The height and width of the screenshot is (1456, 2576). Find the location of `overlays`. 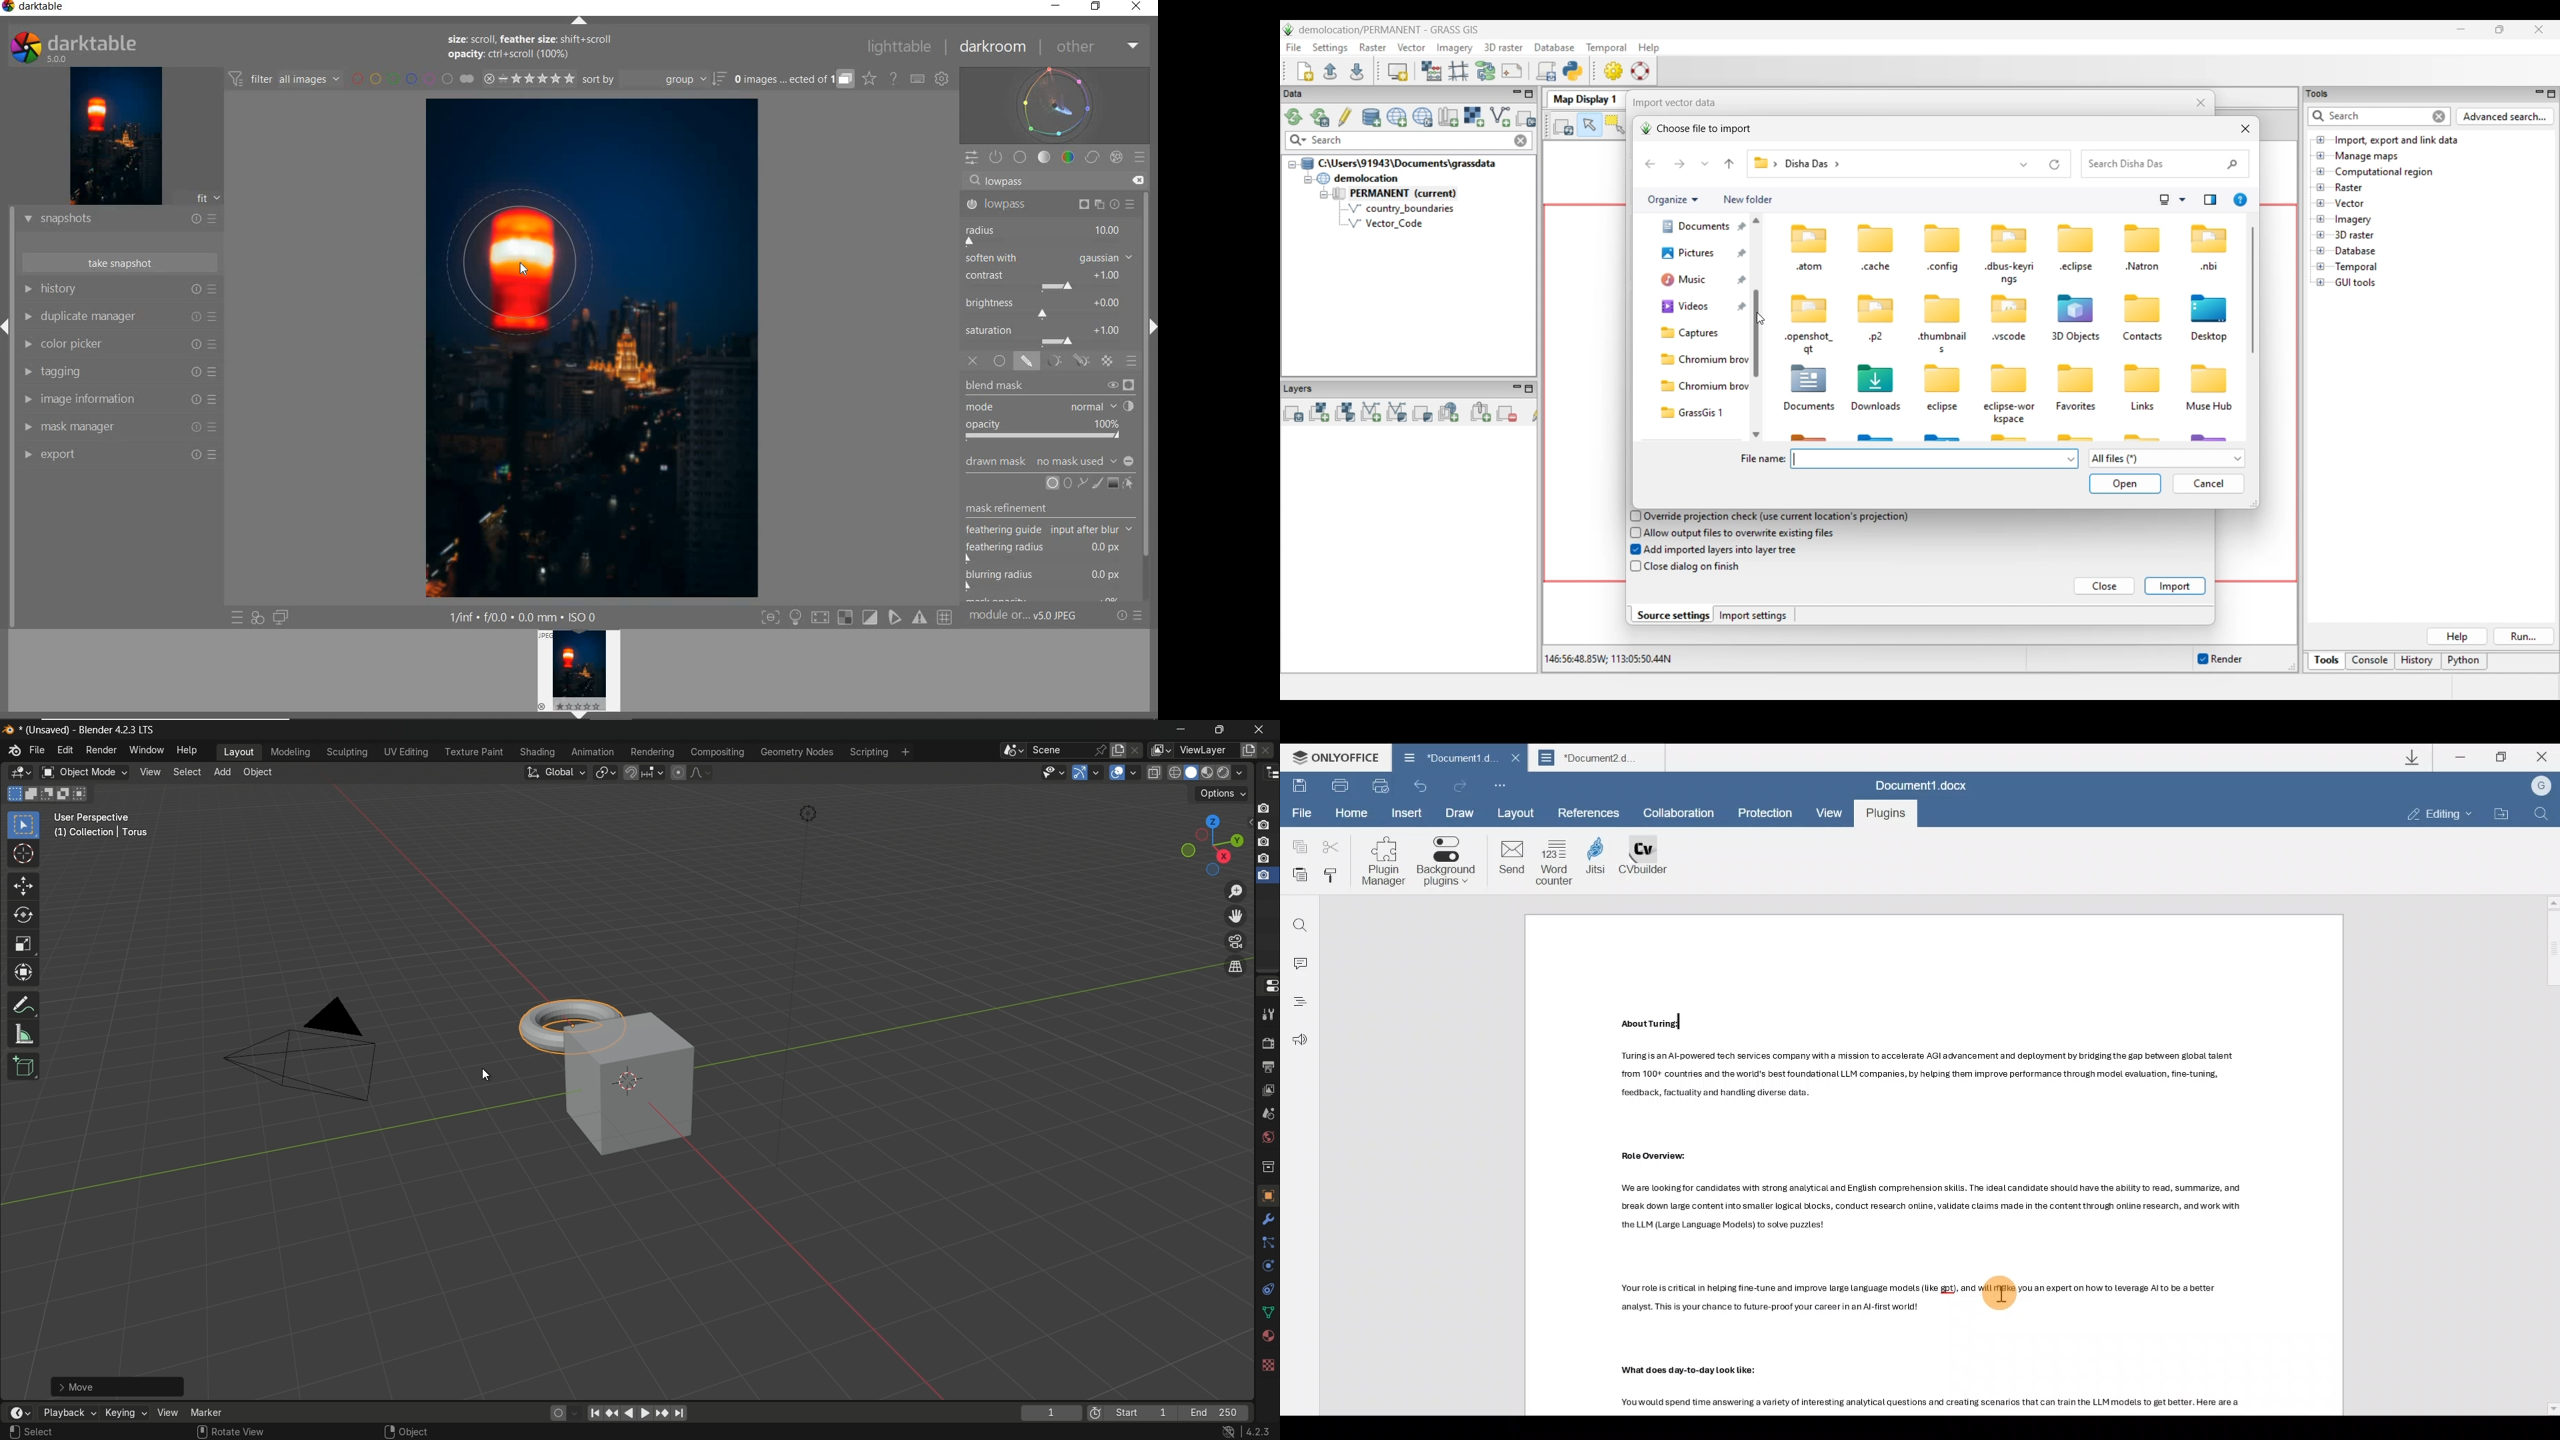

overlays is located at coordinates (1133, 771).